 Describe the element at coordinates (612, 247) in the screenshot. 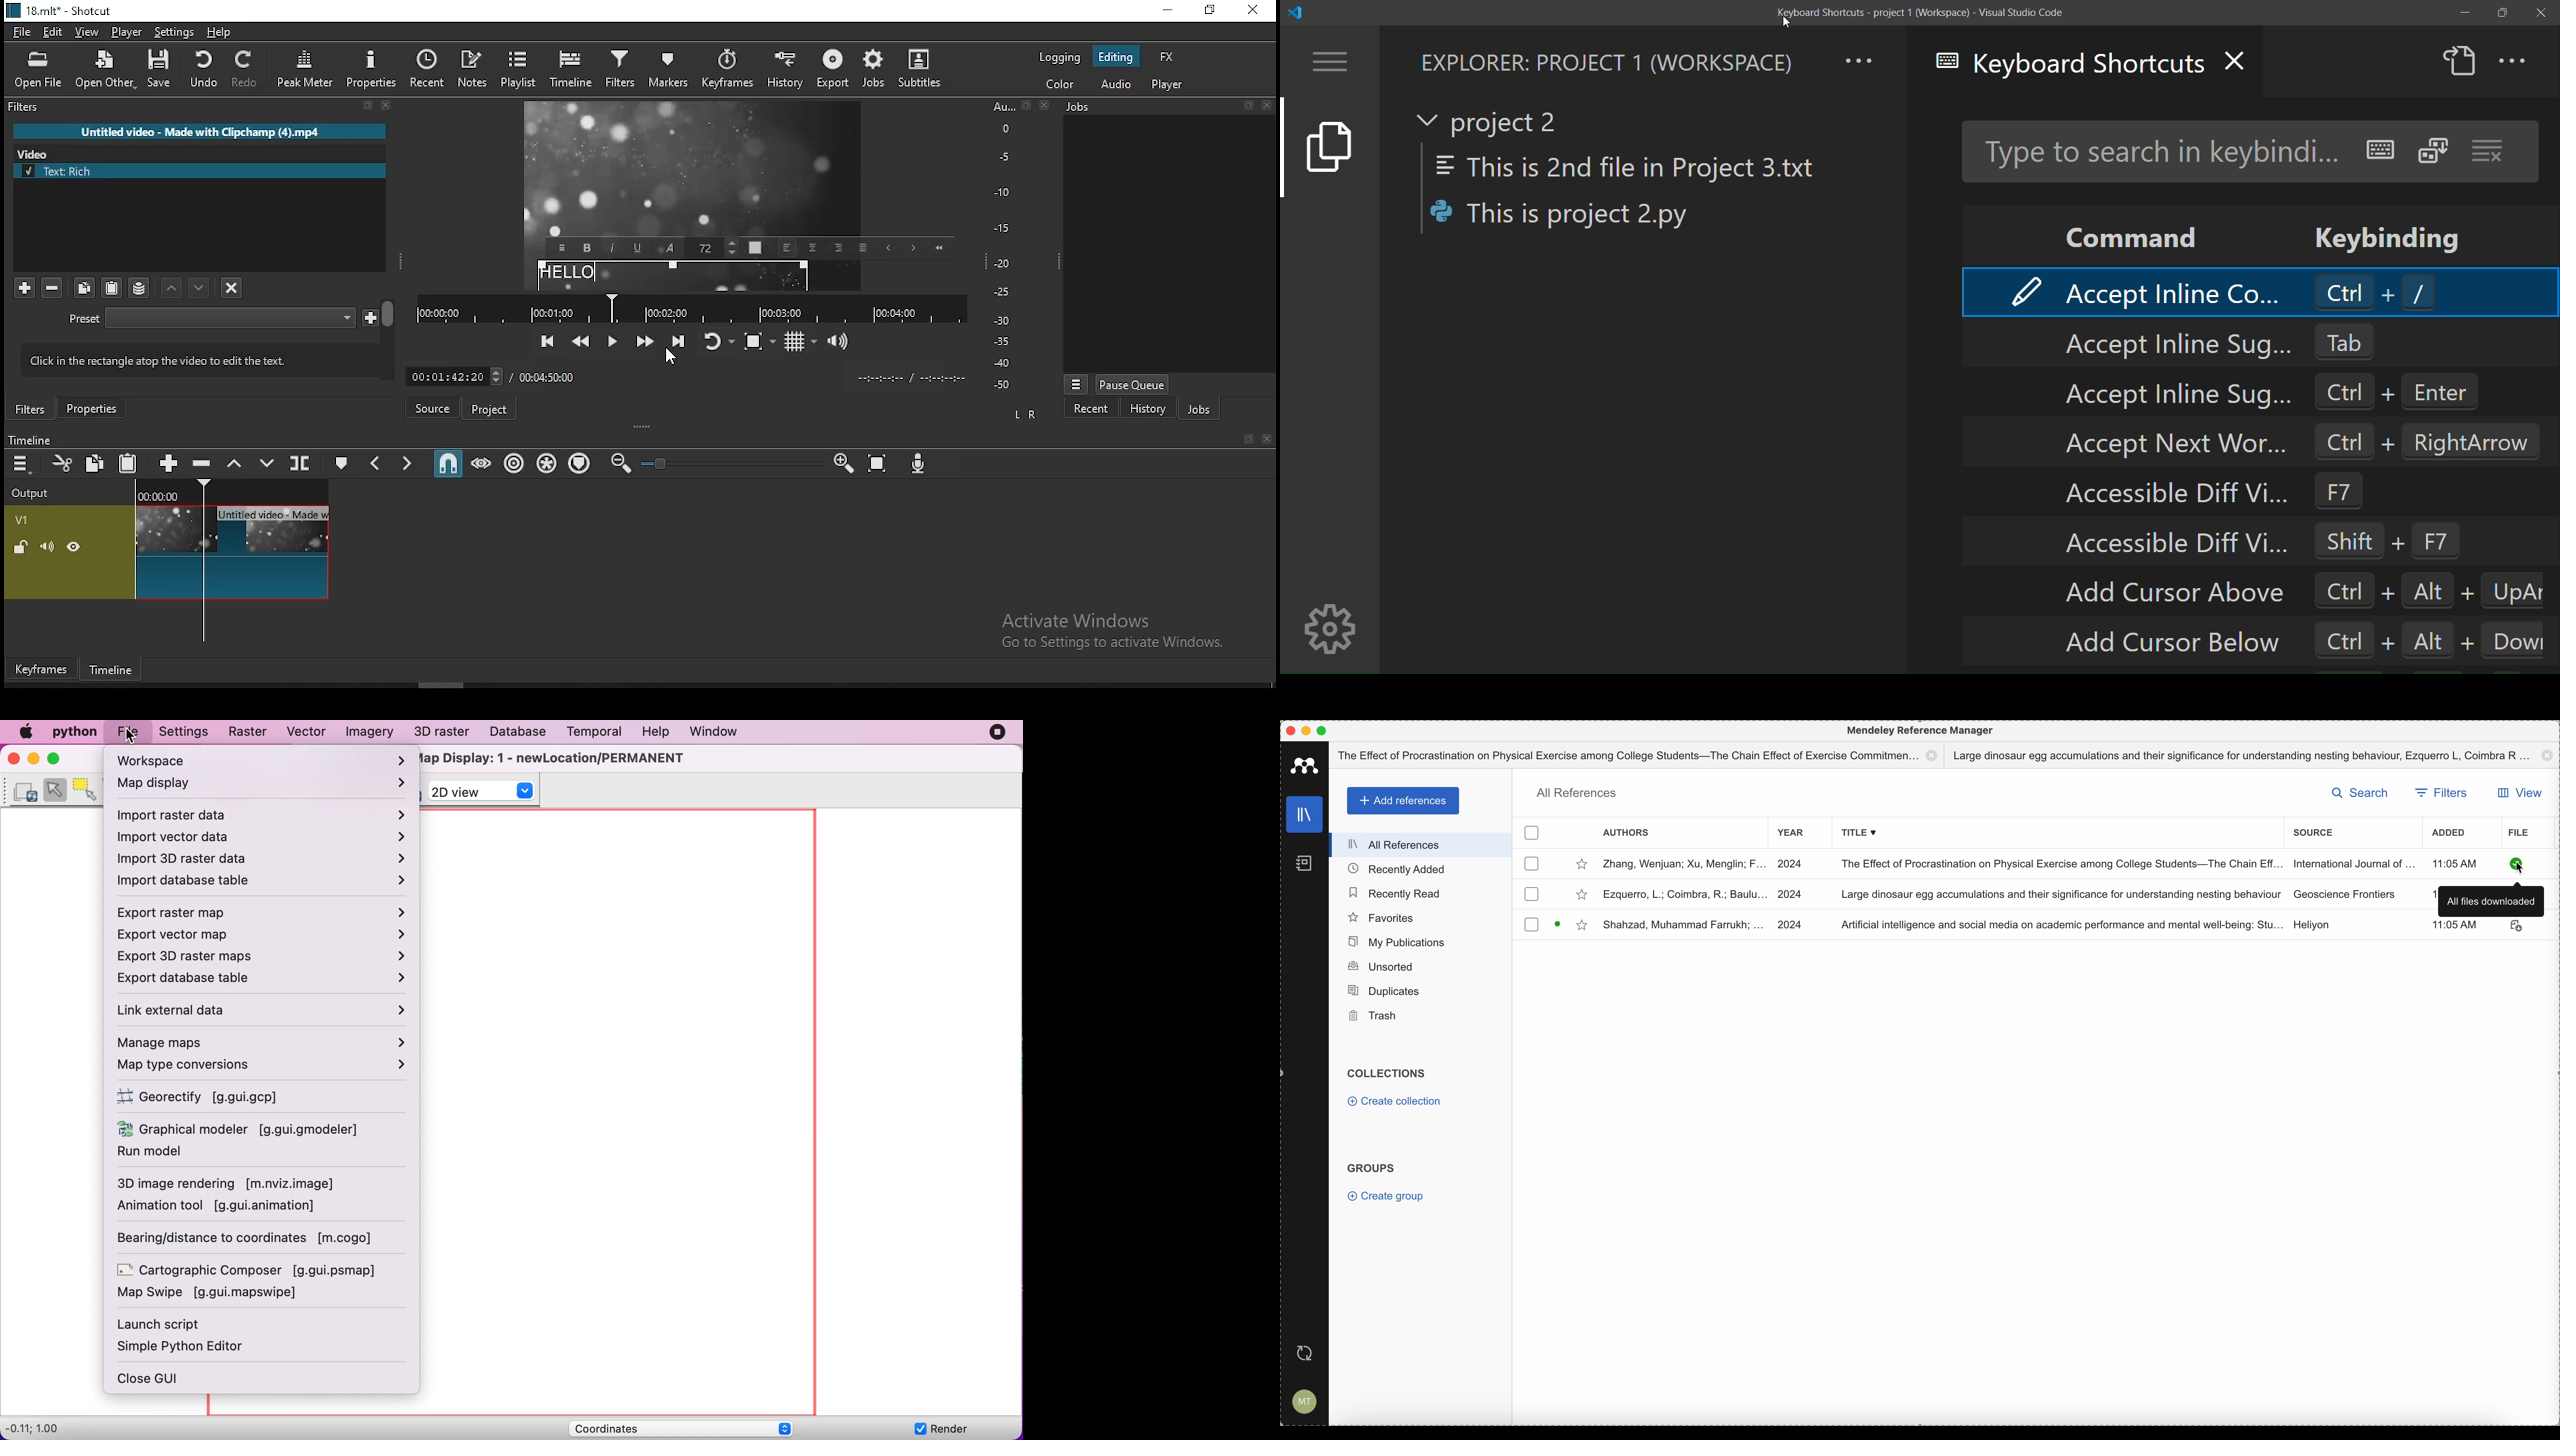

I see `Italic` at that location.